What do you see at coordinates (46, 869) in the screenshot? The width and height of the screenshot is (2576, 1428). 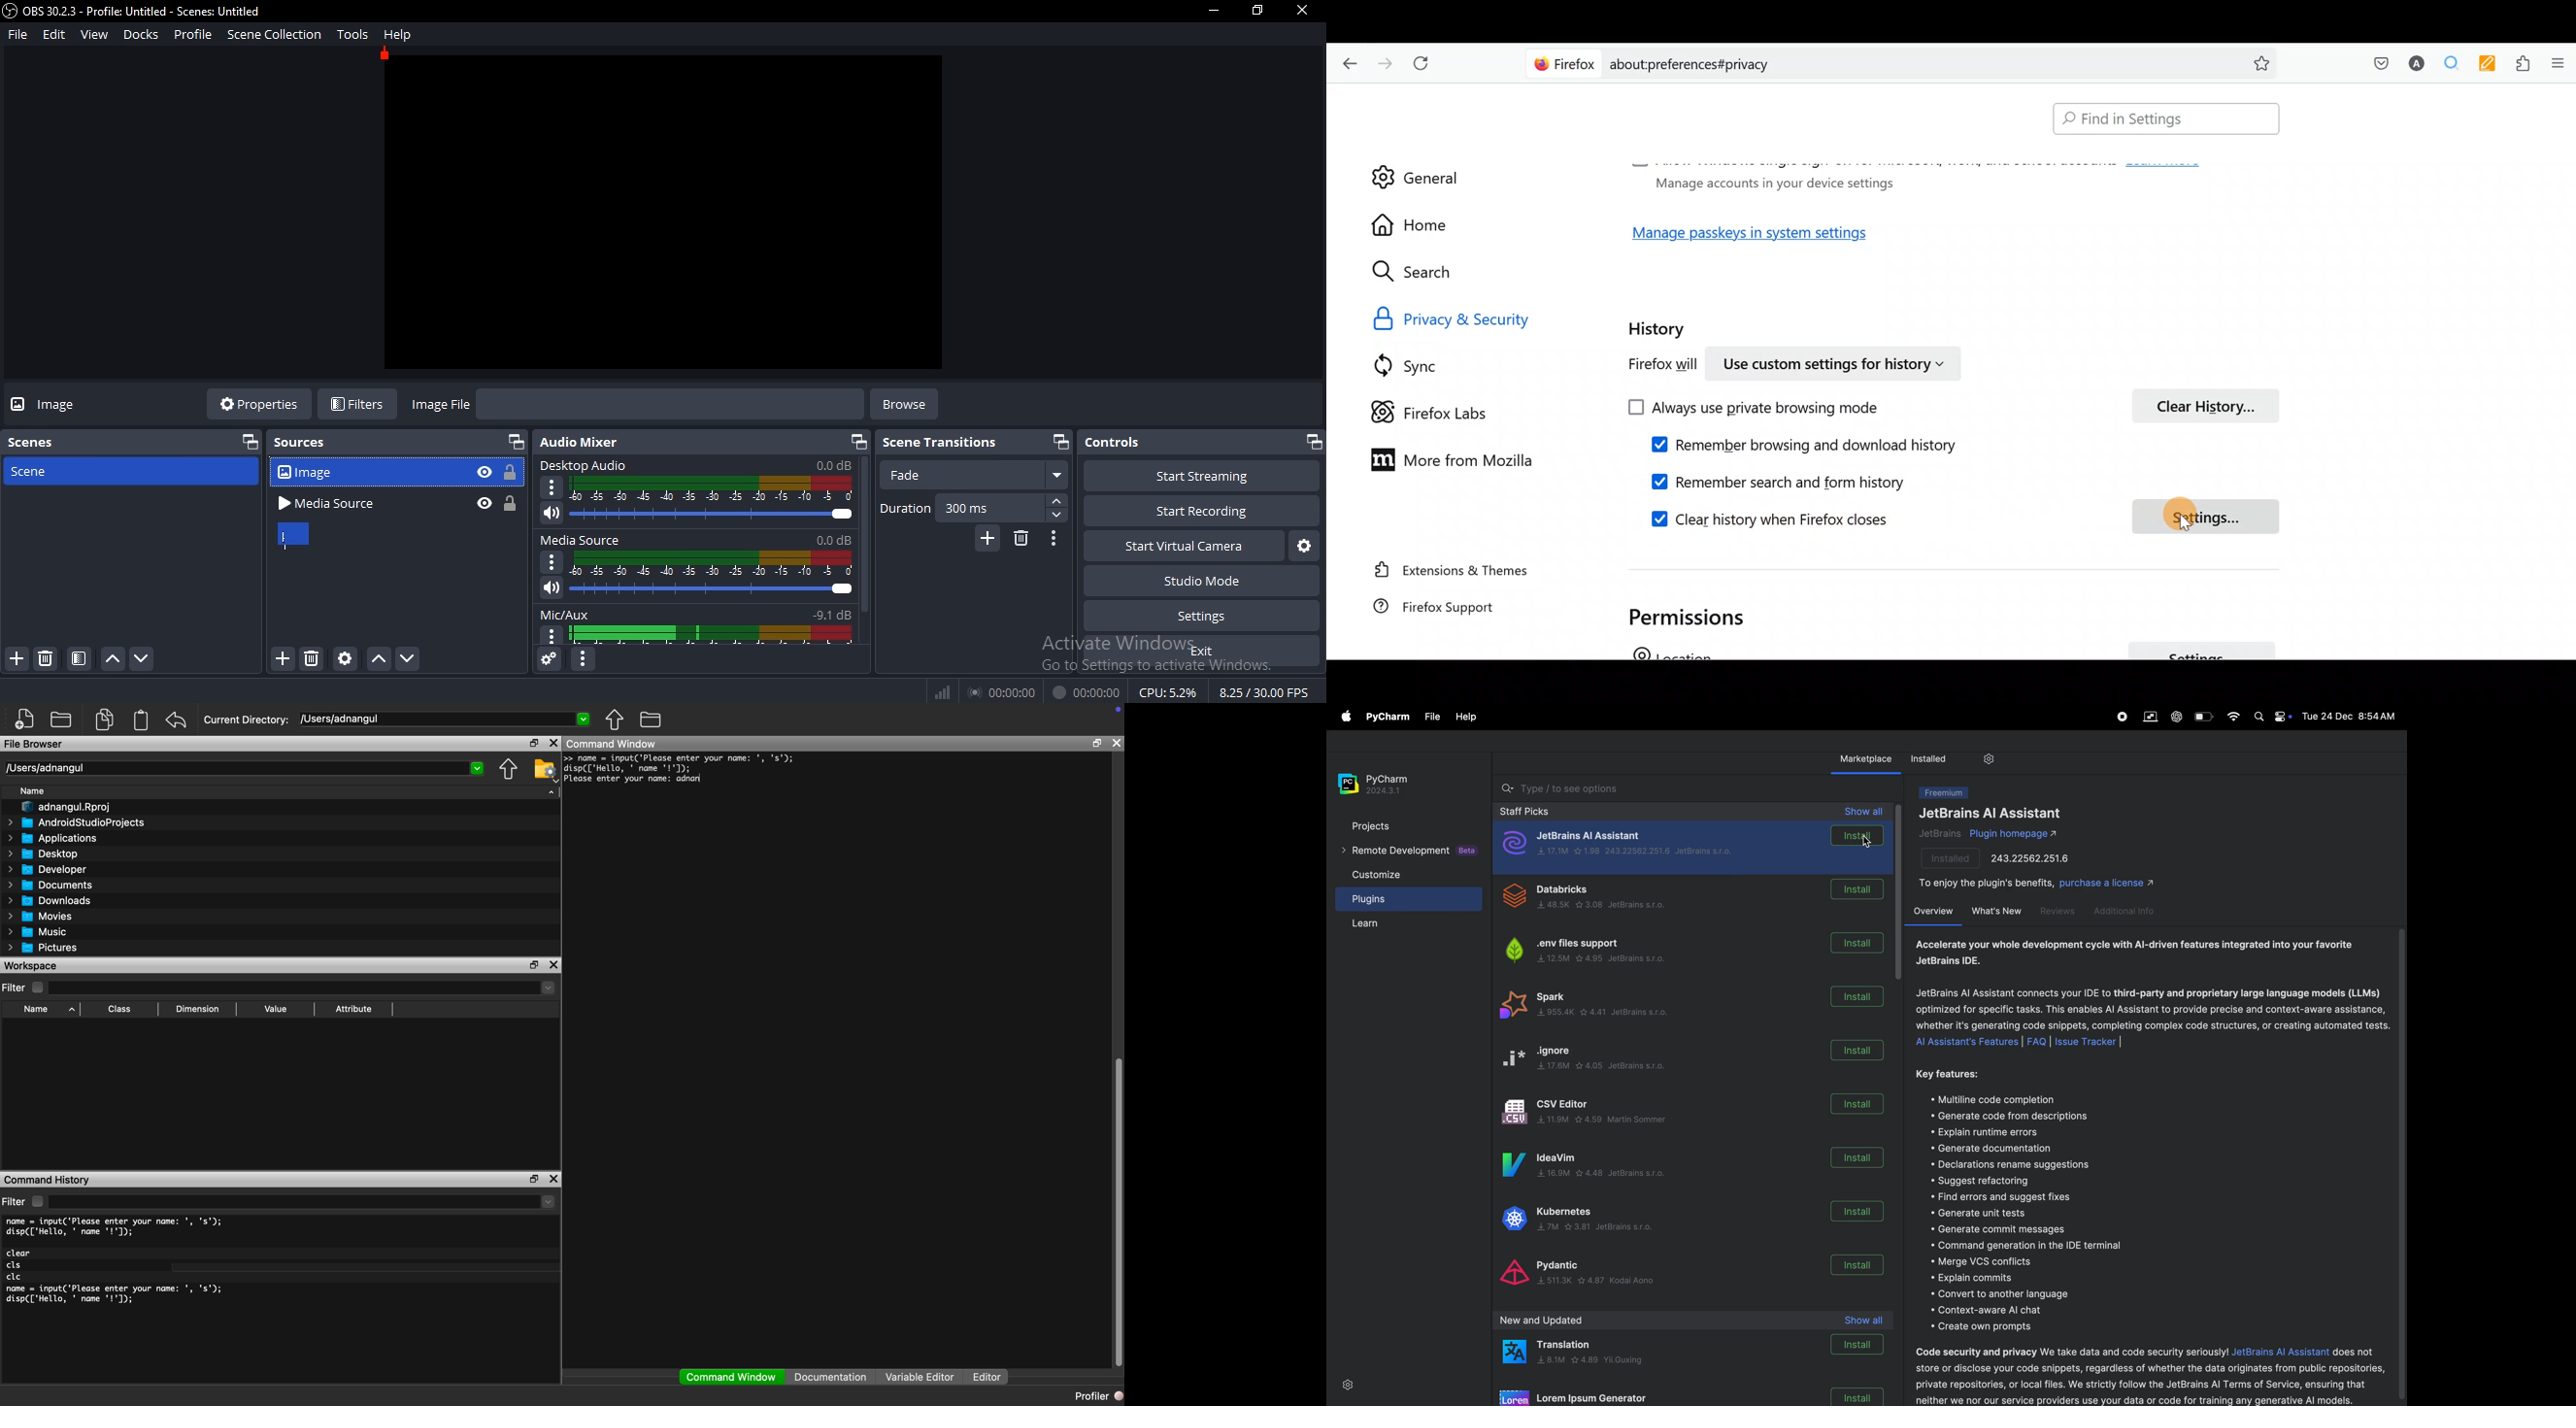 I see `Developer` at bounding box center [46, 869].